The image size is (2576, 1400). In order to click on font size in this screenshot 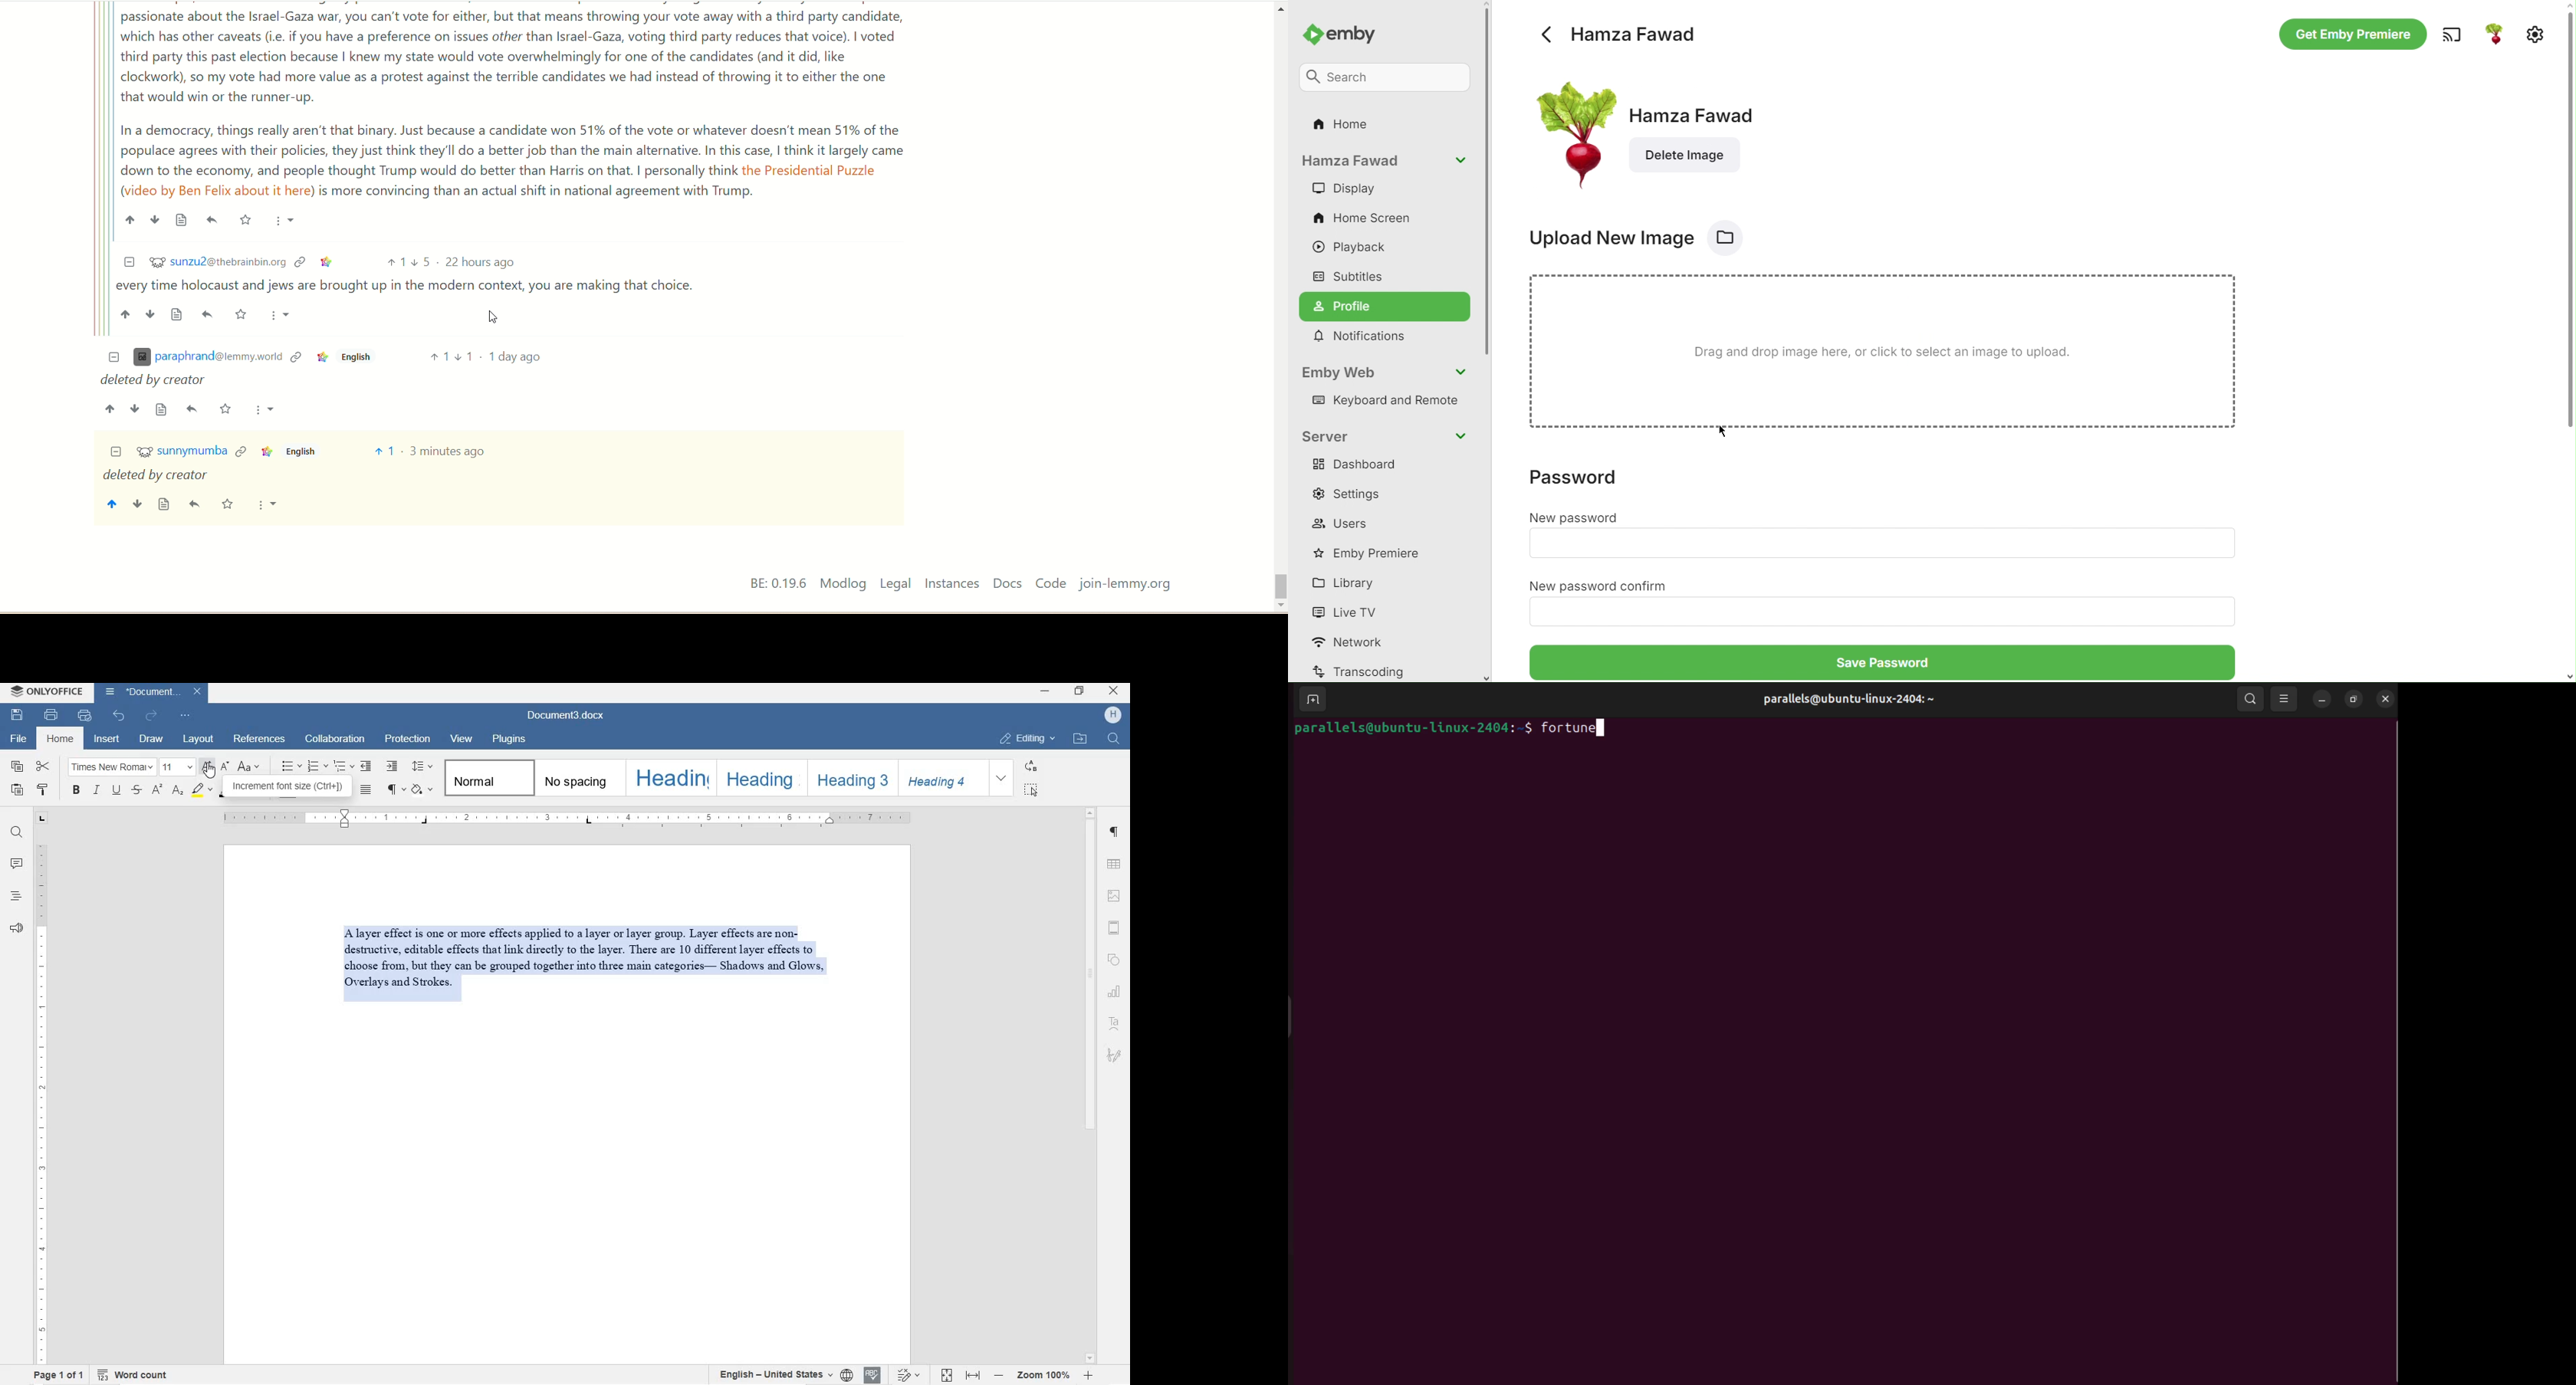, I will do `click(176, 767)`.